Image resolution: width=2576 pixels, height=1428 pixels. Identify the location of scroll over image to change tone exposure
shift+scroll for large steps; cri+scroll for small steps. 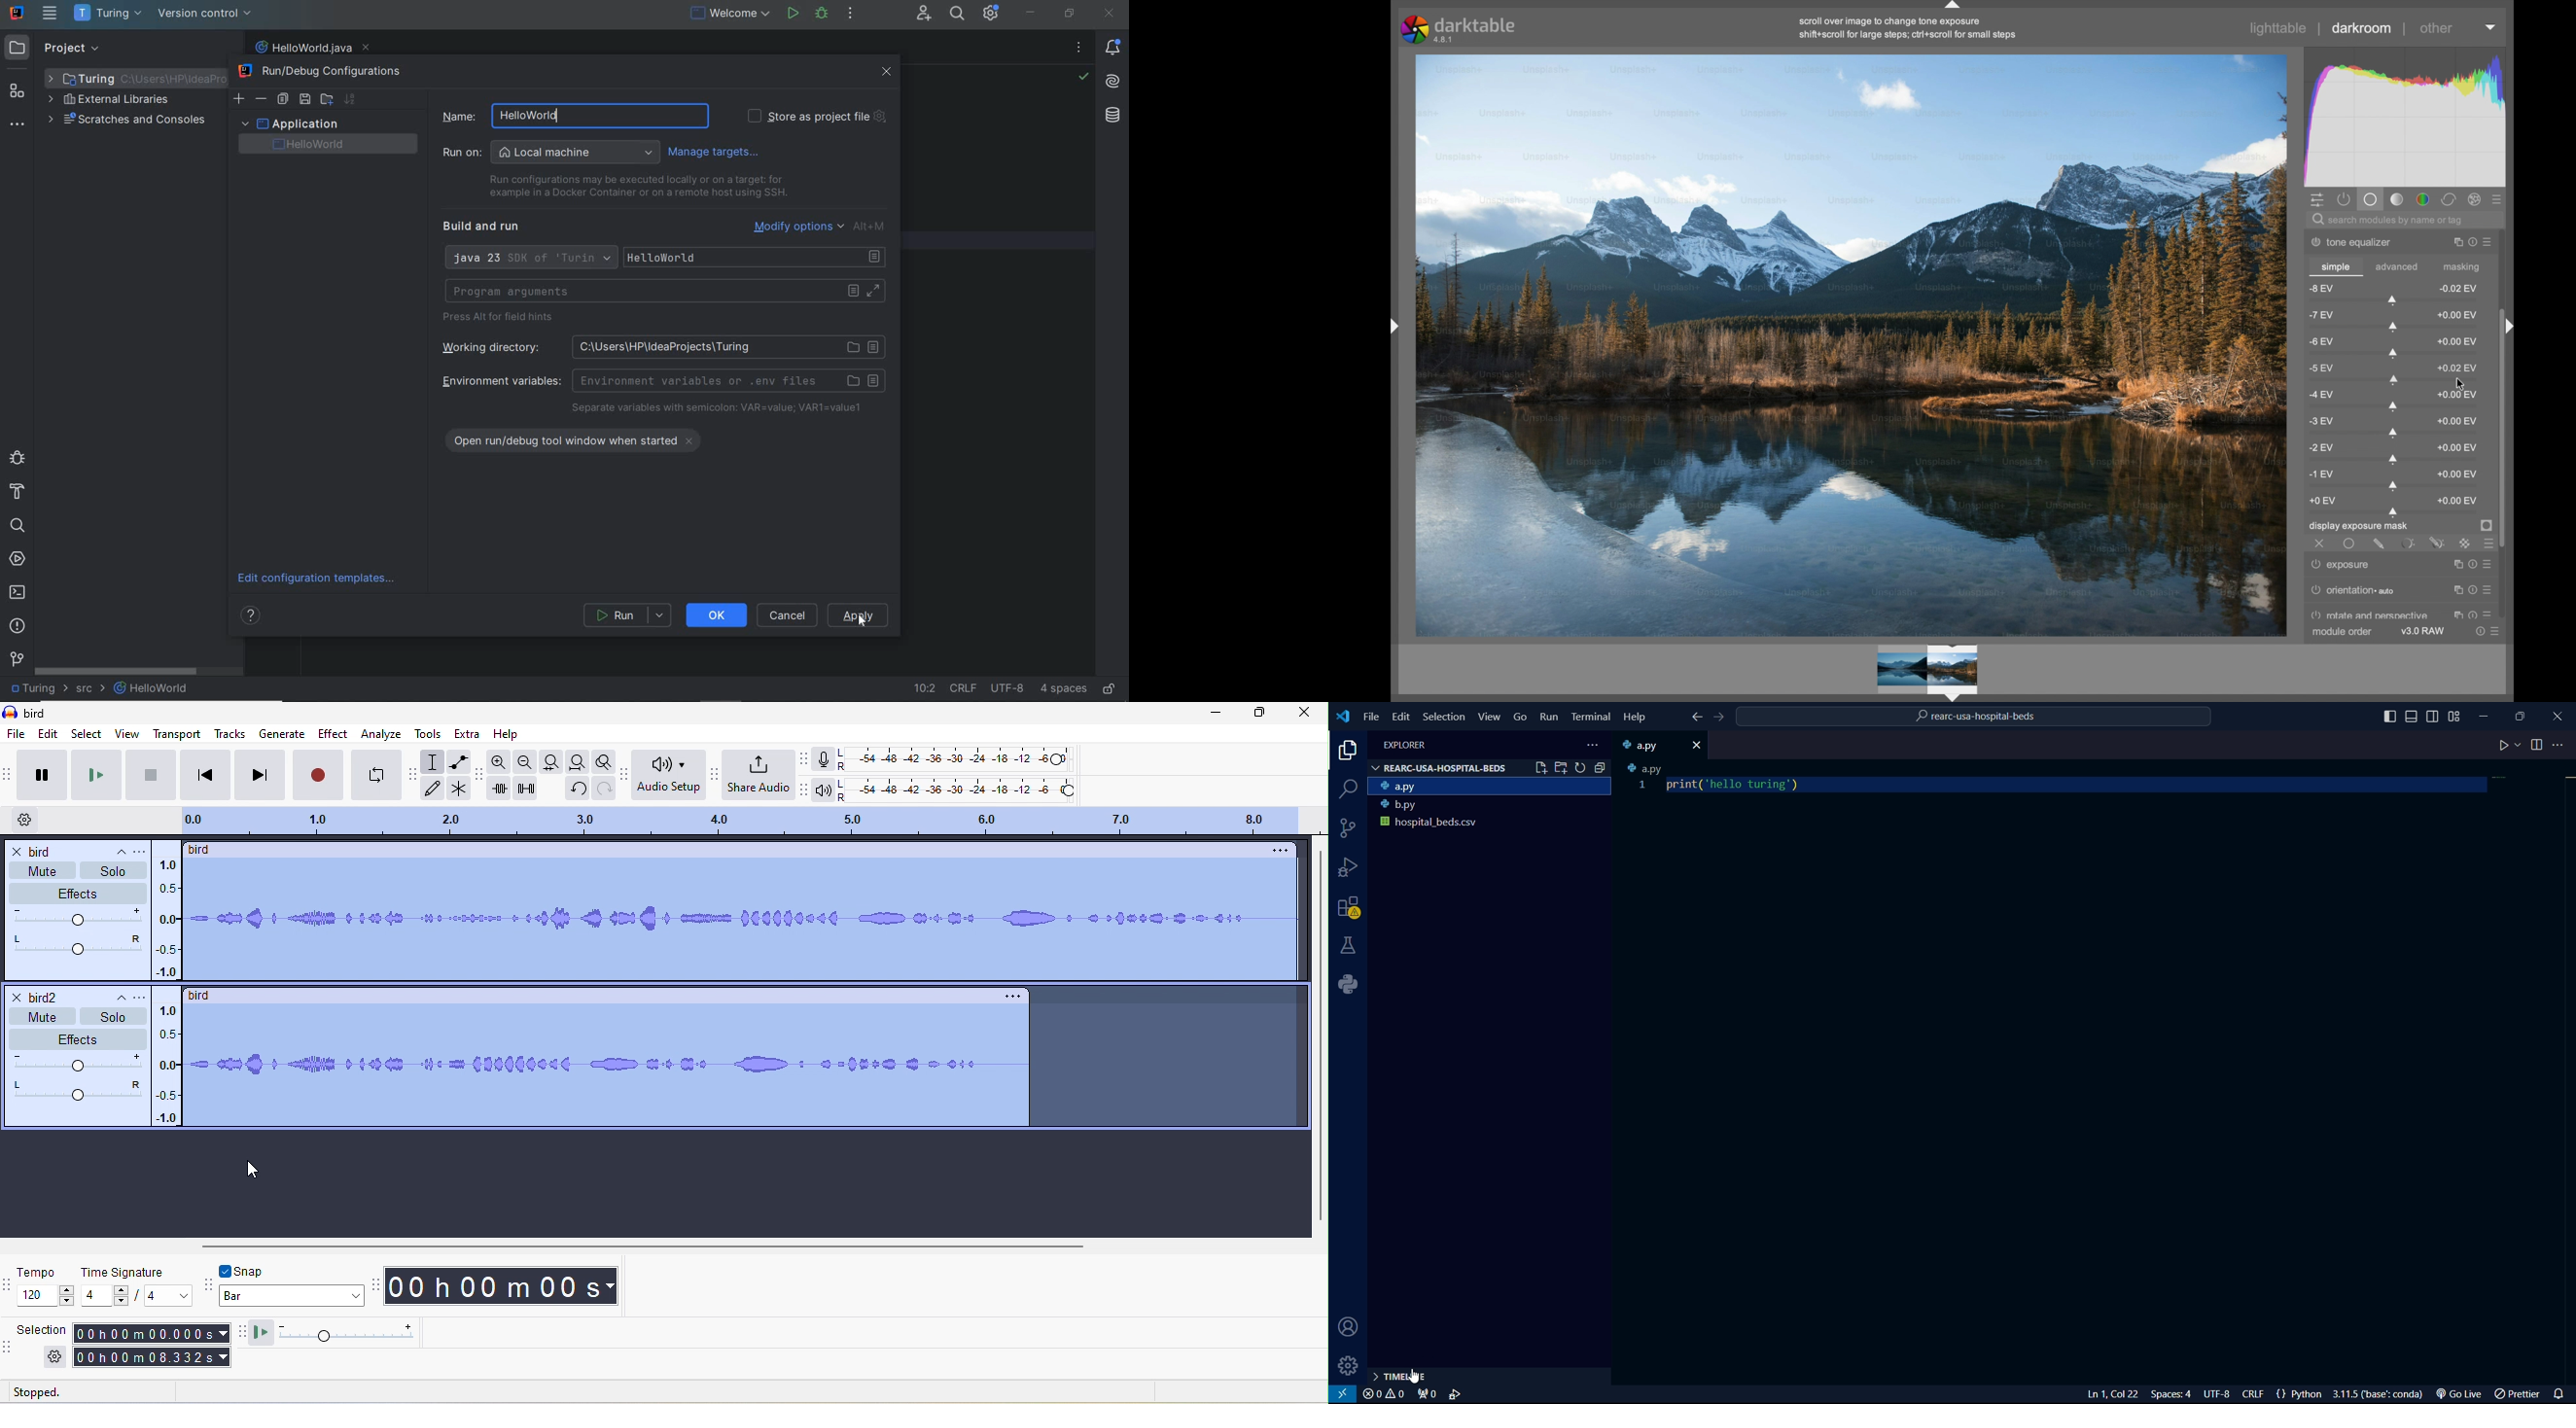
(1904, 31).